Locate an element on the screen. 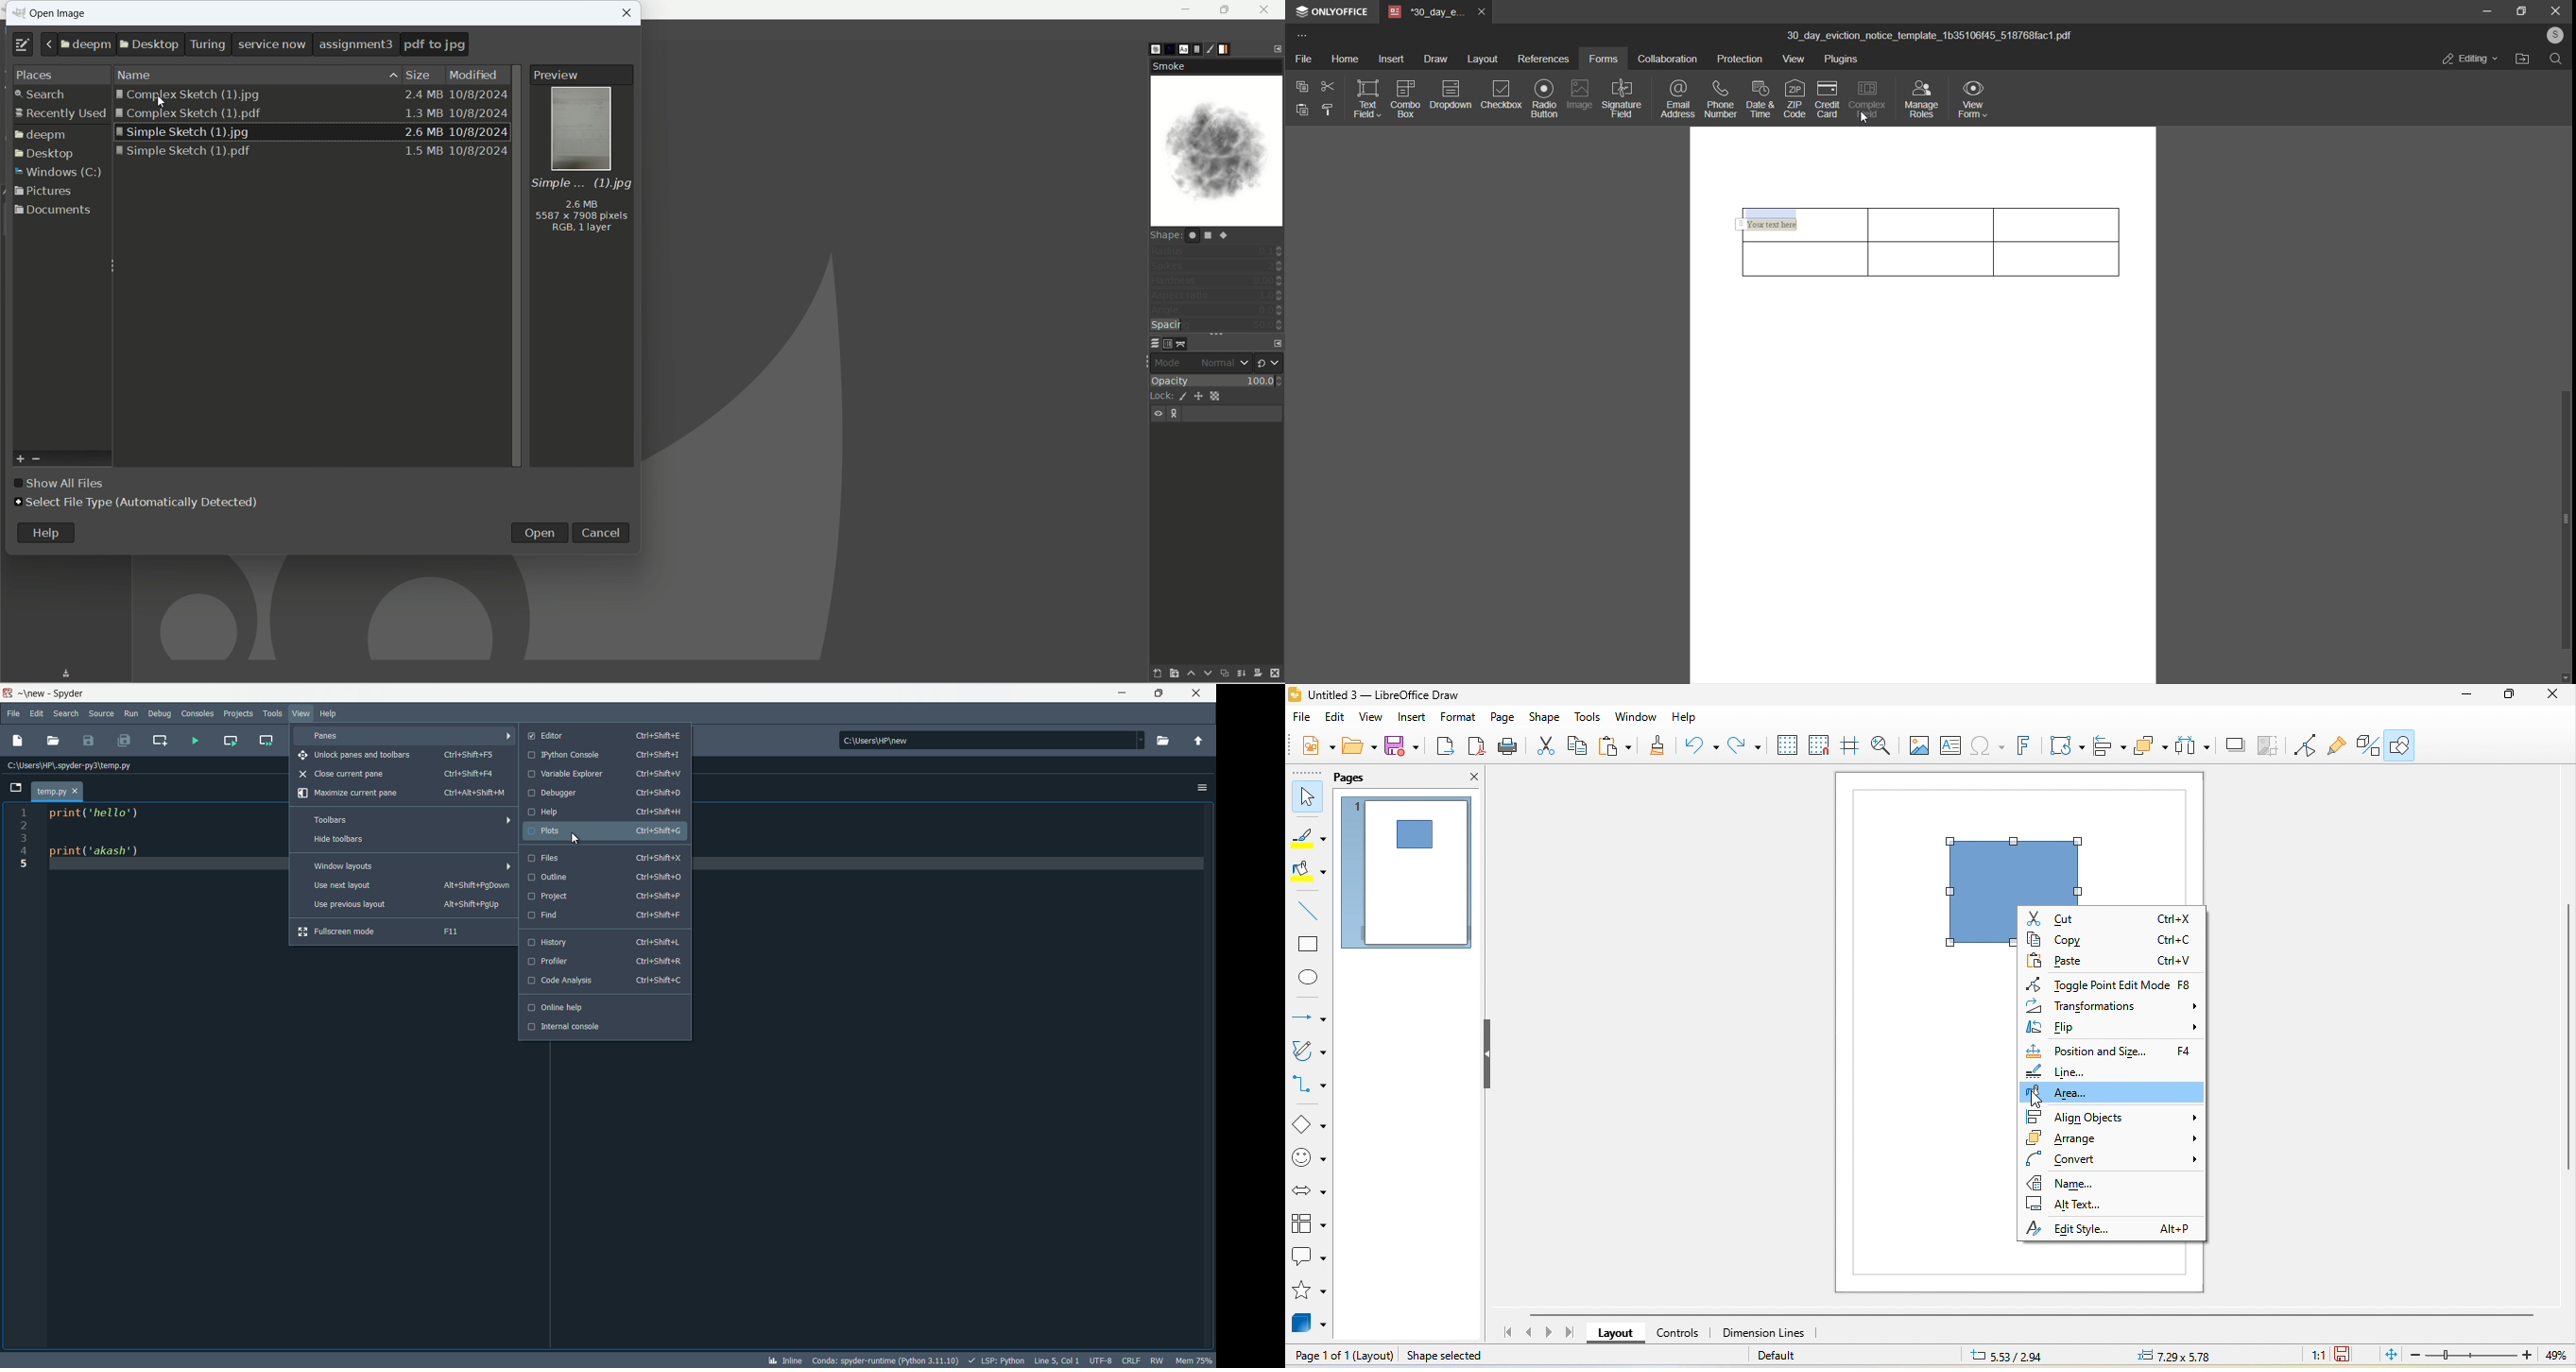 Image resolution: width=2576 pixels, height=1372 pixels. since the last save is located at coordinates (2347, 1356).